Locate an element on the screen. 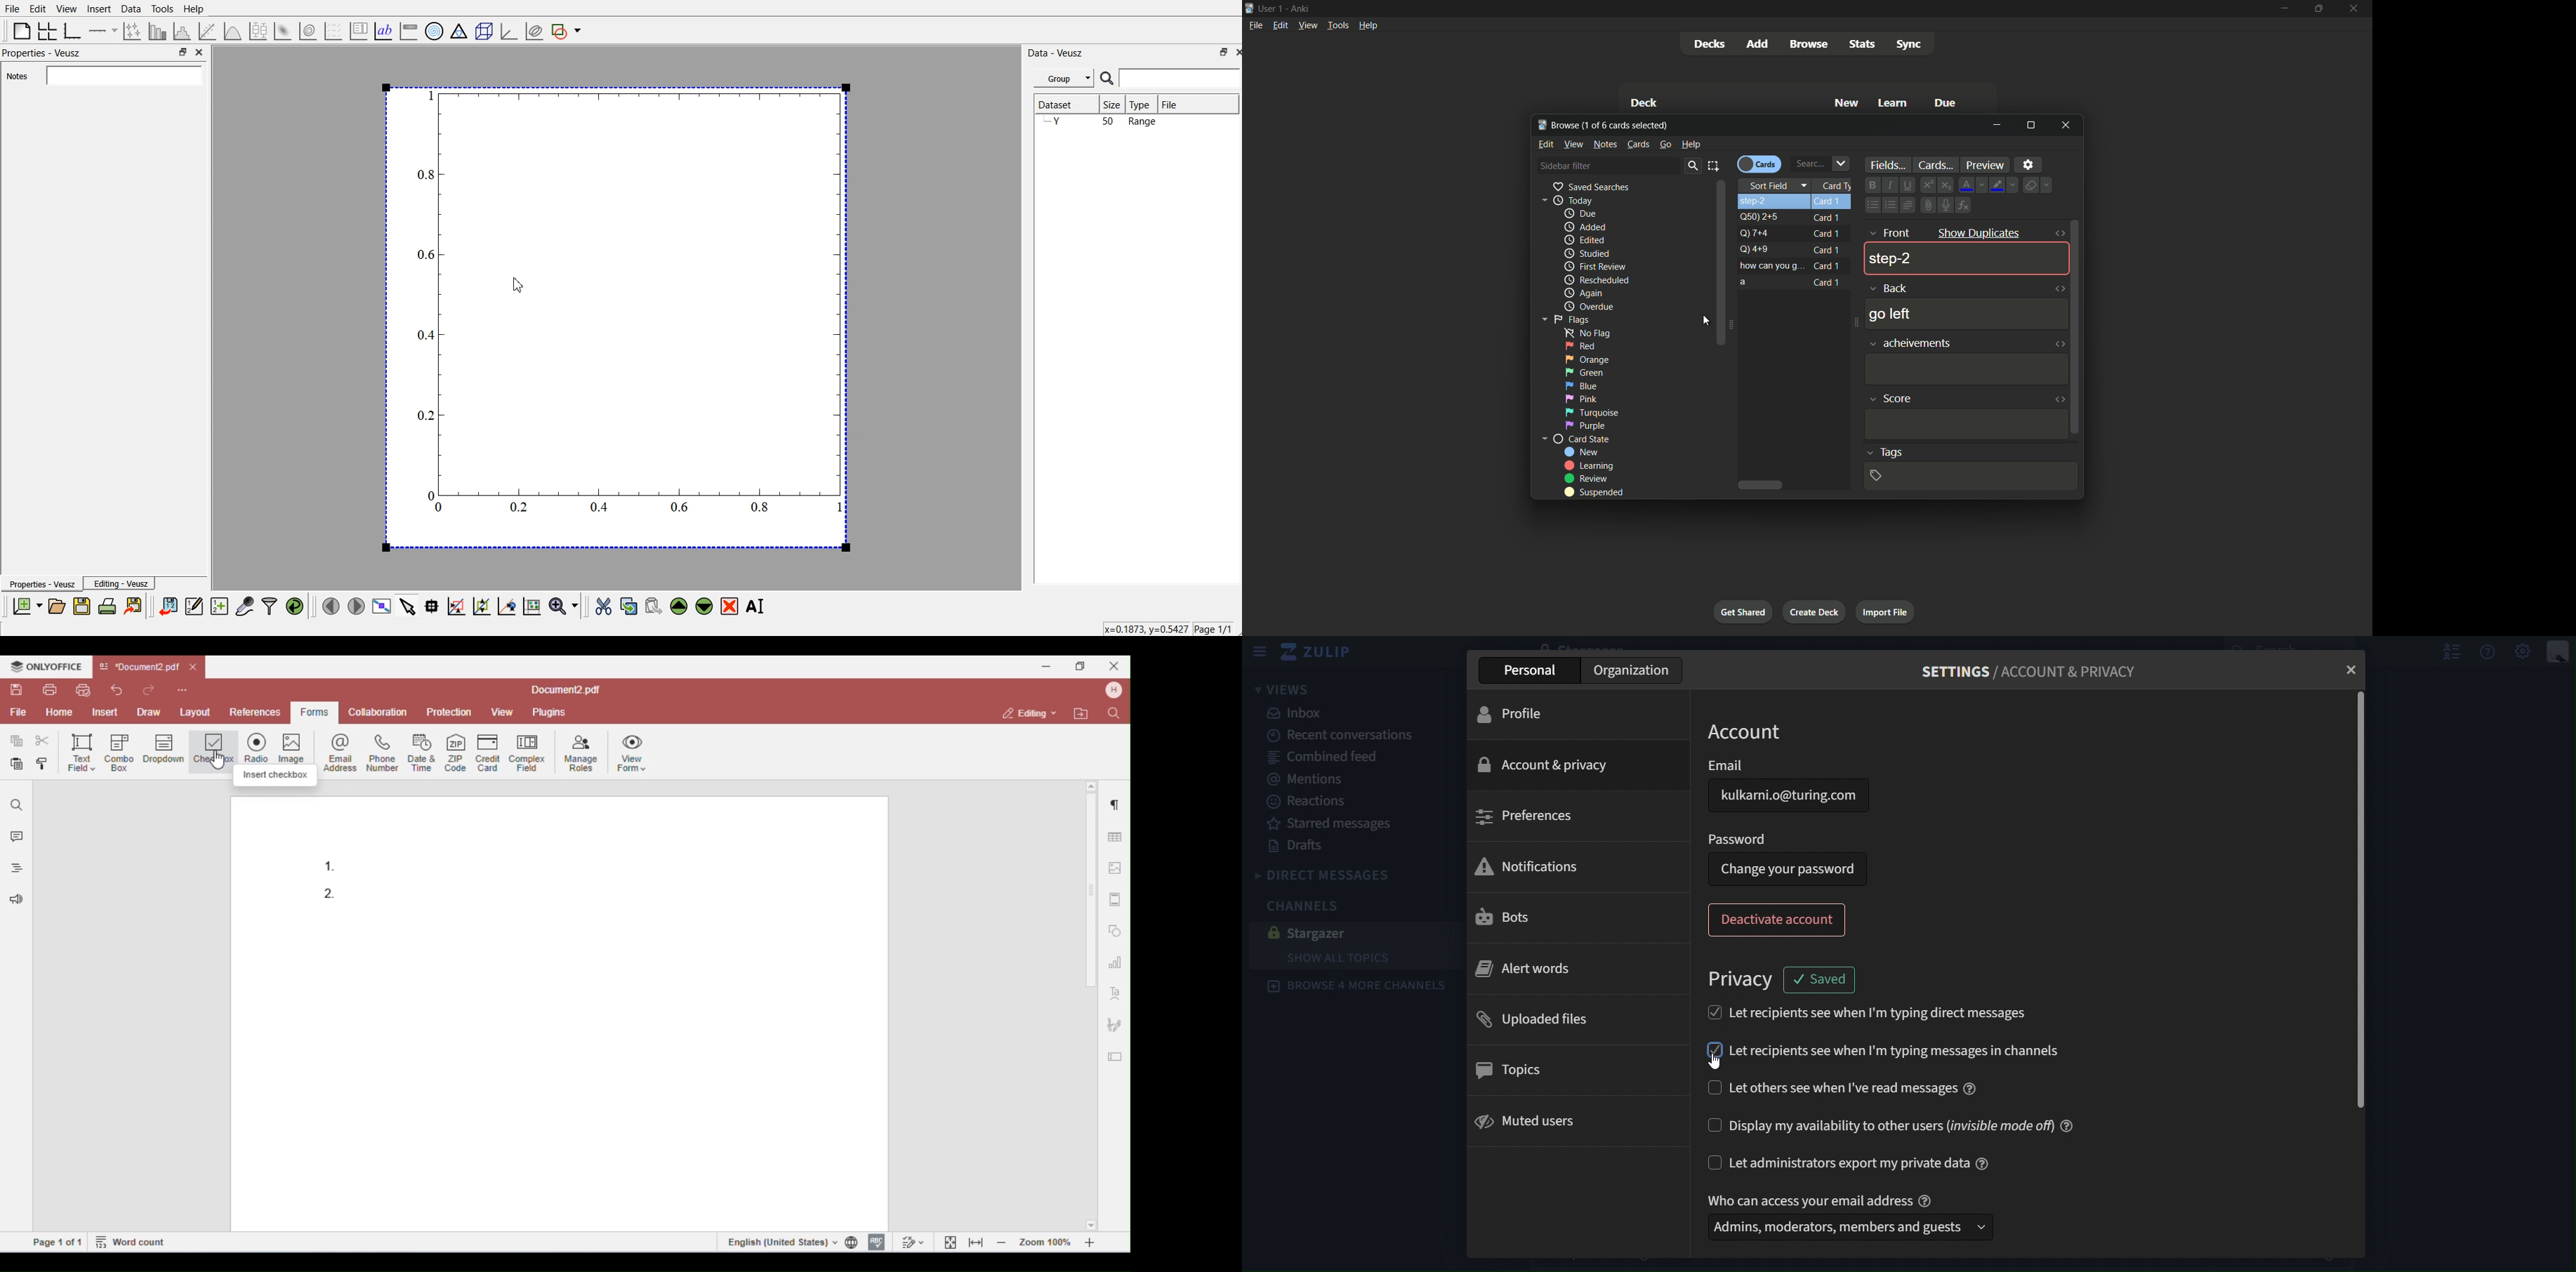  Tags is located at coordinates (1883, 453).